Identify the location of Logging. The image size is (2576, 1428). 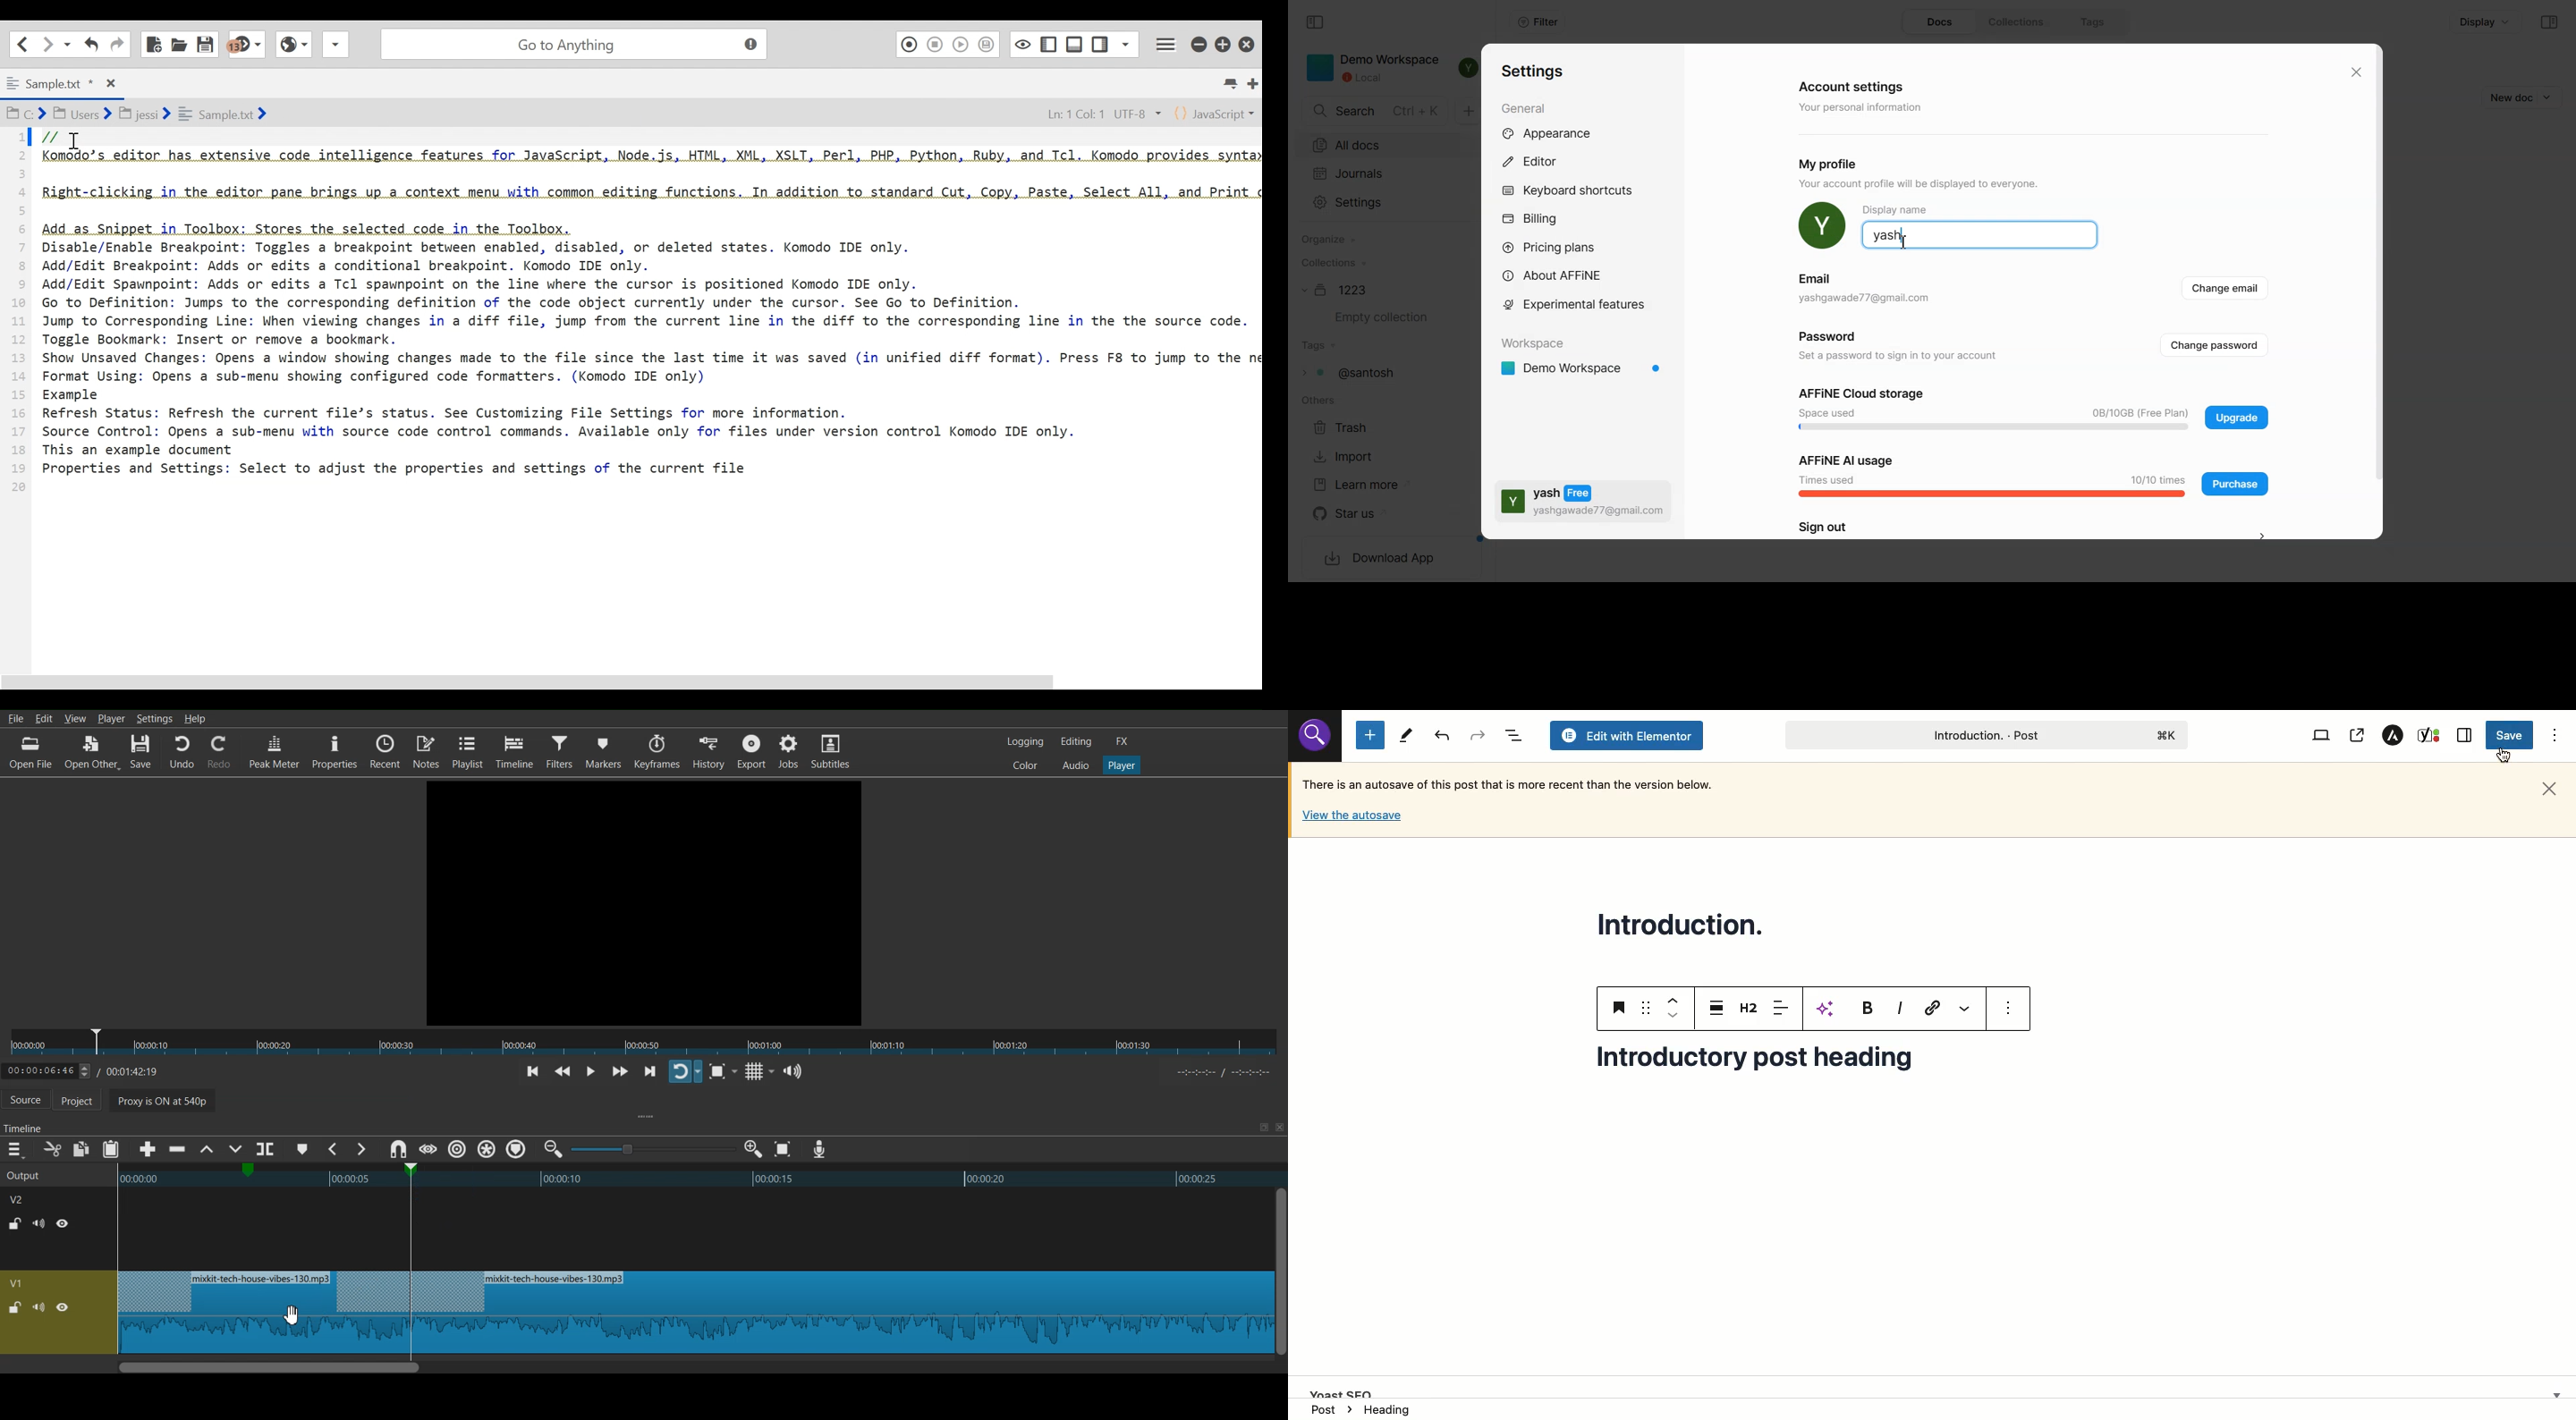
(1026, 742).